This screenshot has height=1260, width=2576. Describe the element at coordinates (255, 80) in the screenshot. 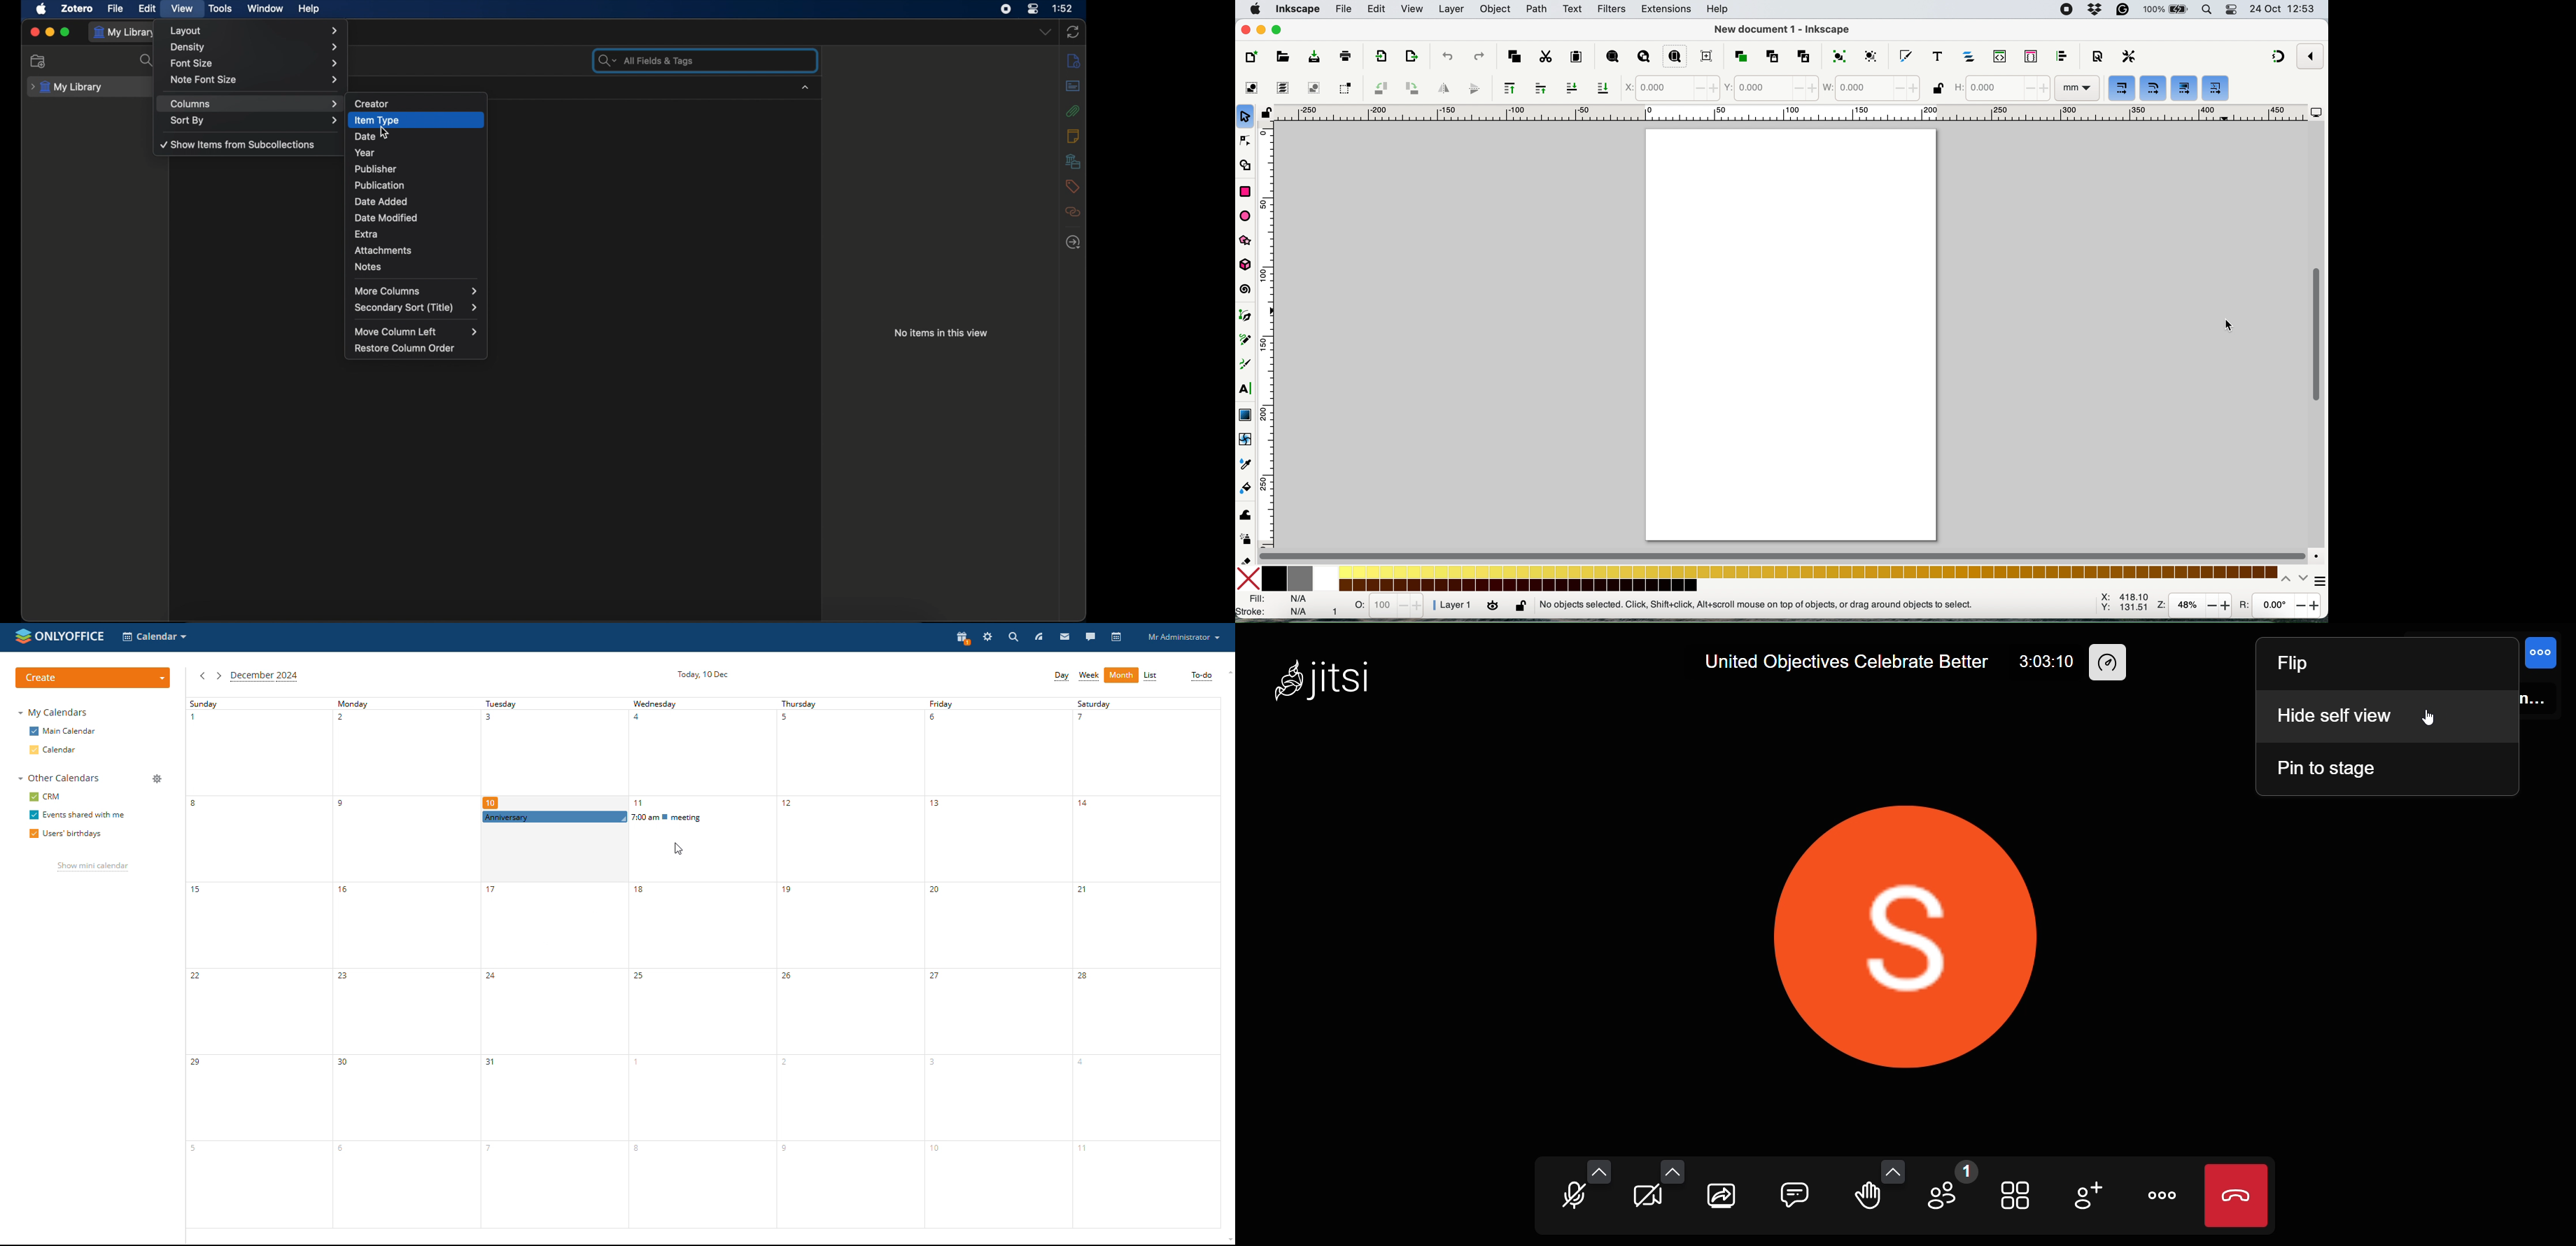

I see `note font size` at that location.